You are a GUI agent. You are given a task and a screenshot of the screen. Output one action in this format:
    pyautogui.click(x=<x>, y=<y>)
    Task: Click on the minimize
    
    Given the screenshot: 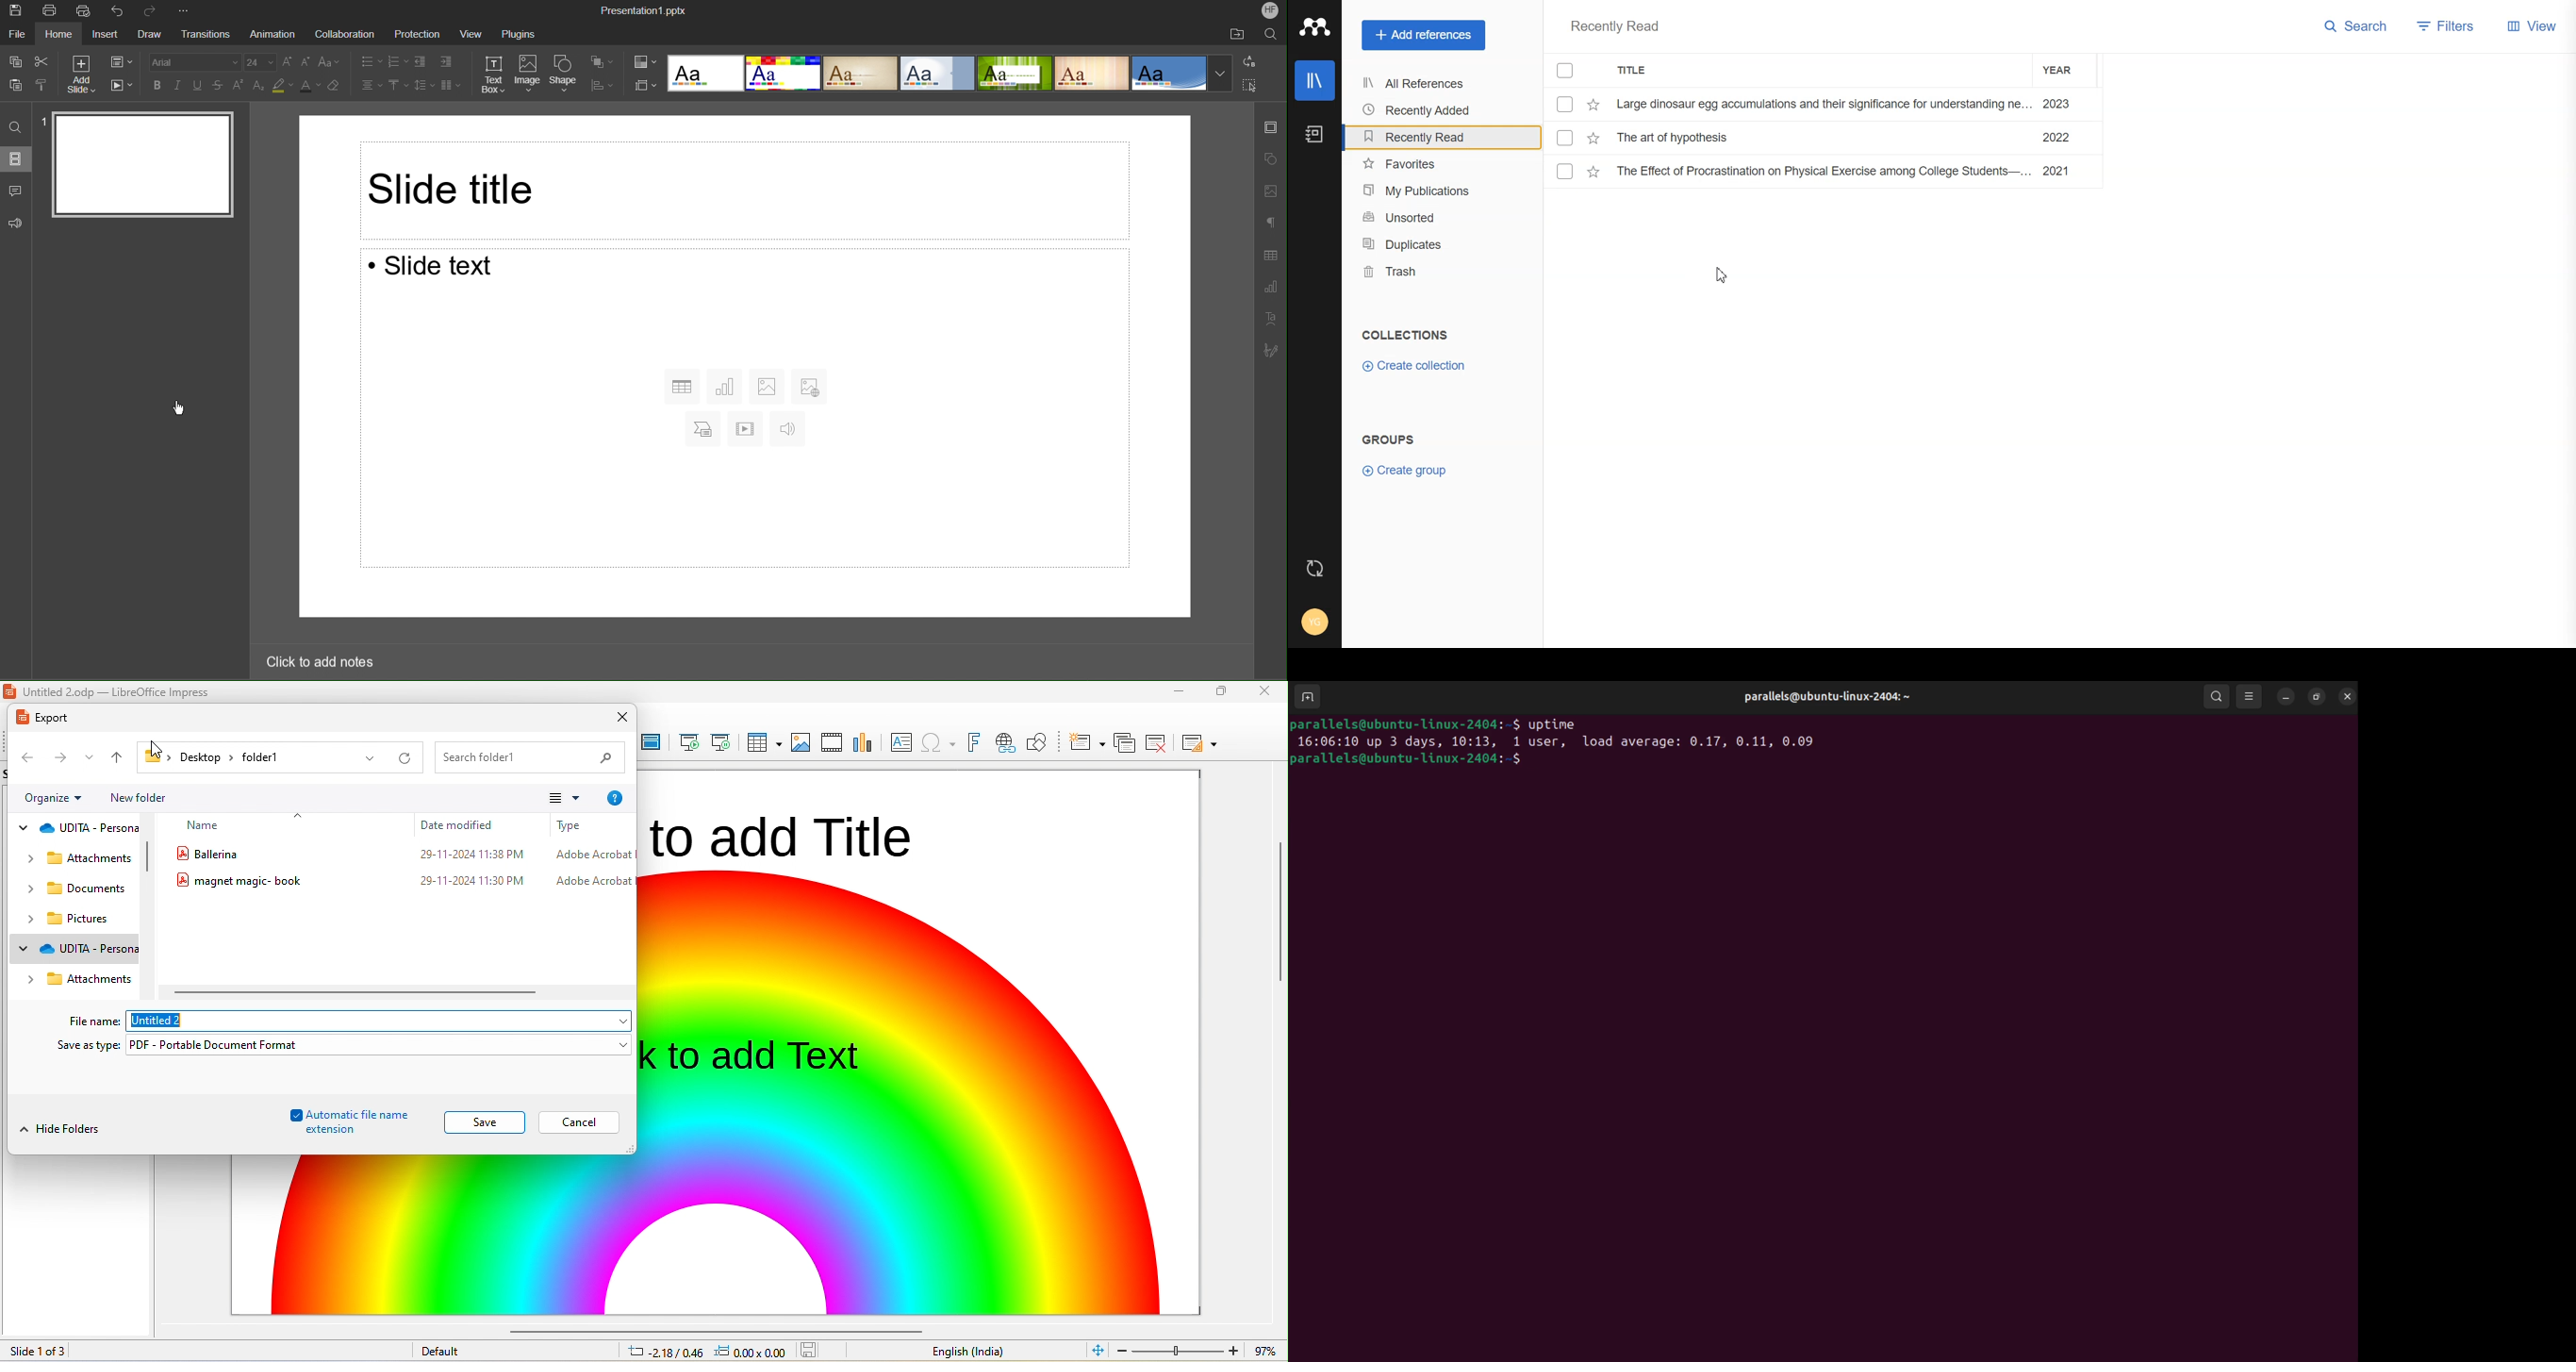 What is the action you would take?
    pyautogui.click(x=2285, y=697)
    